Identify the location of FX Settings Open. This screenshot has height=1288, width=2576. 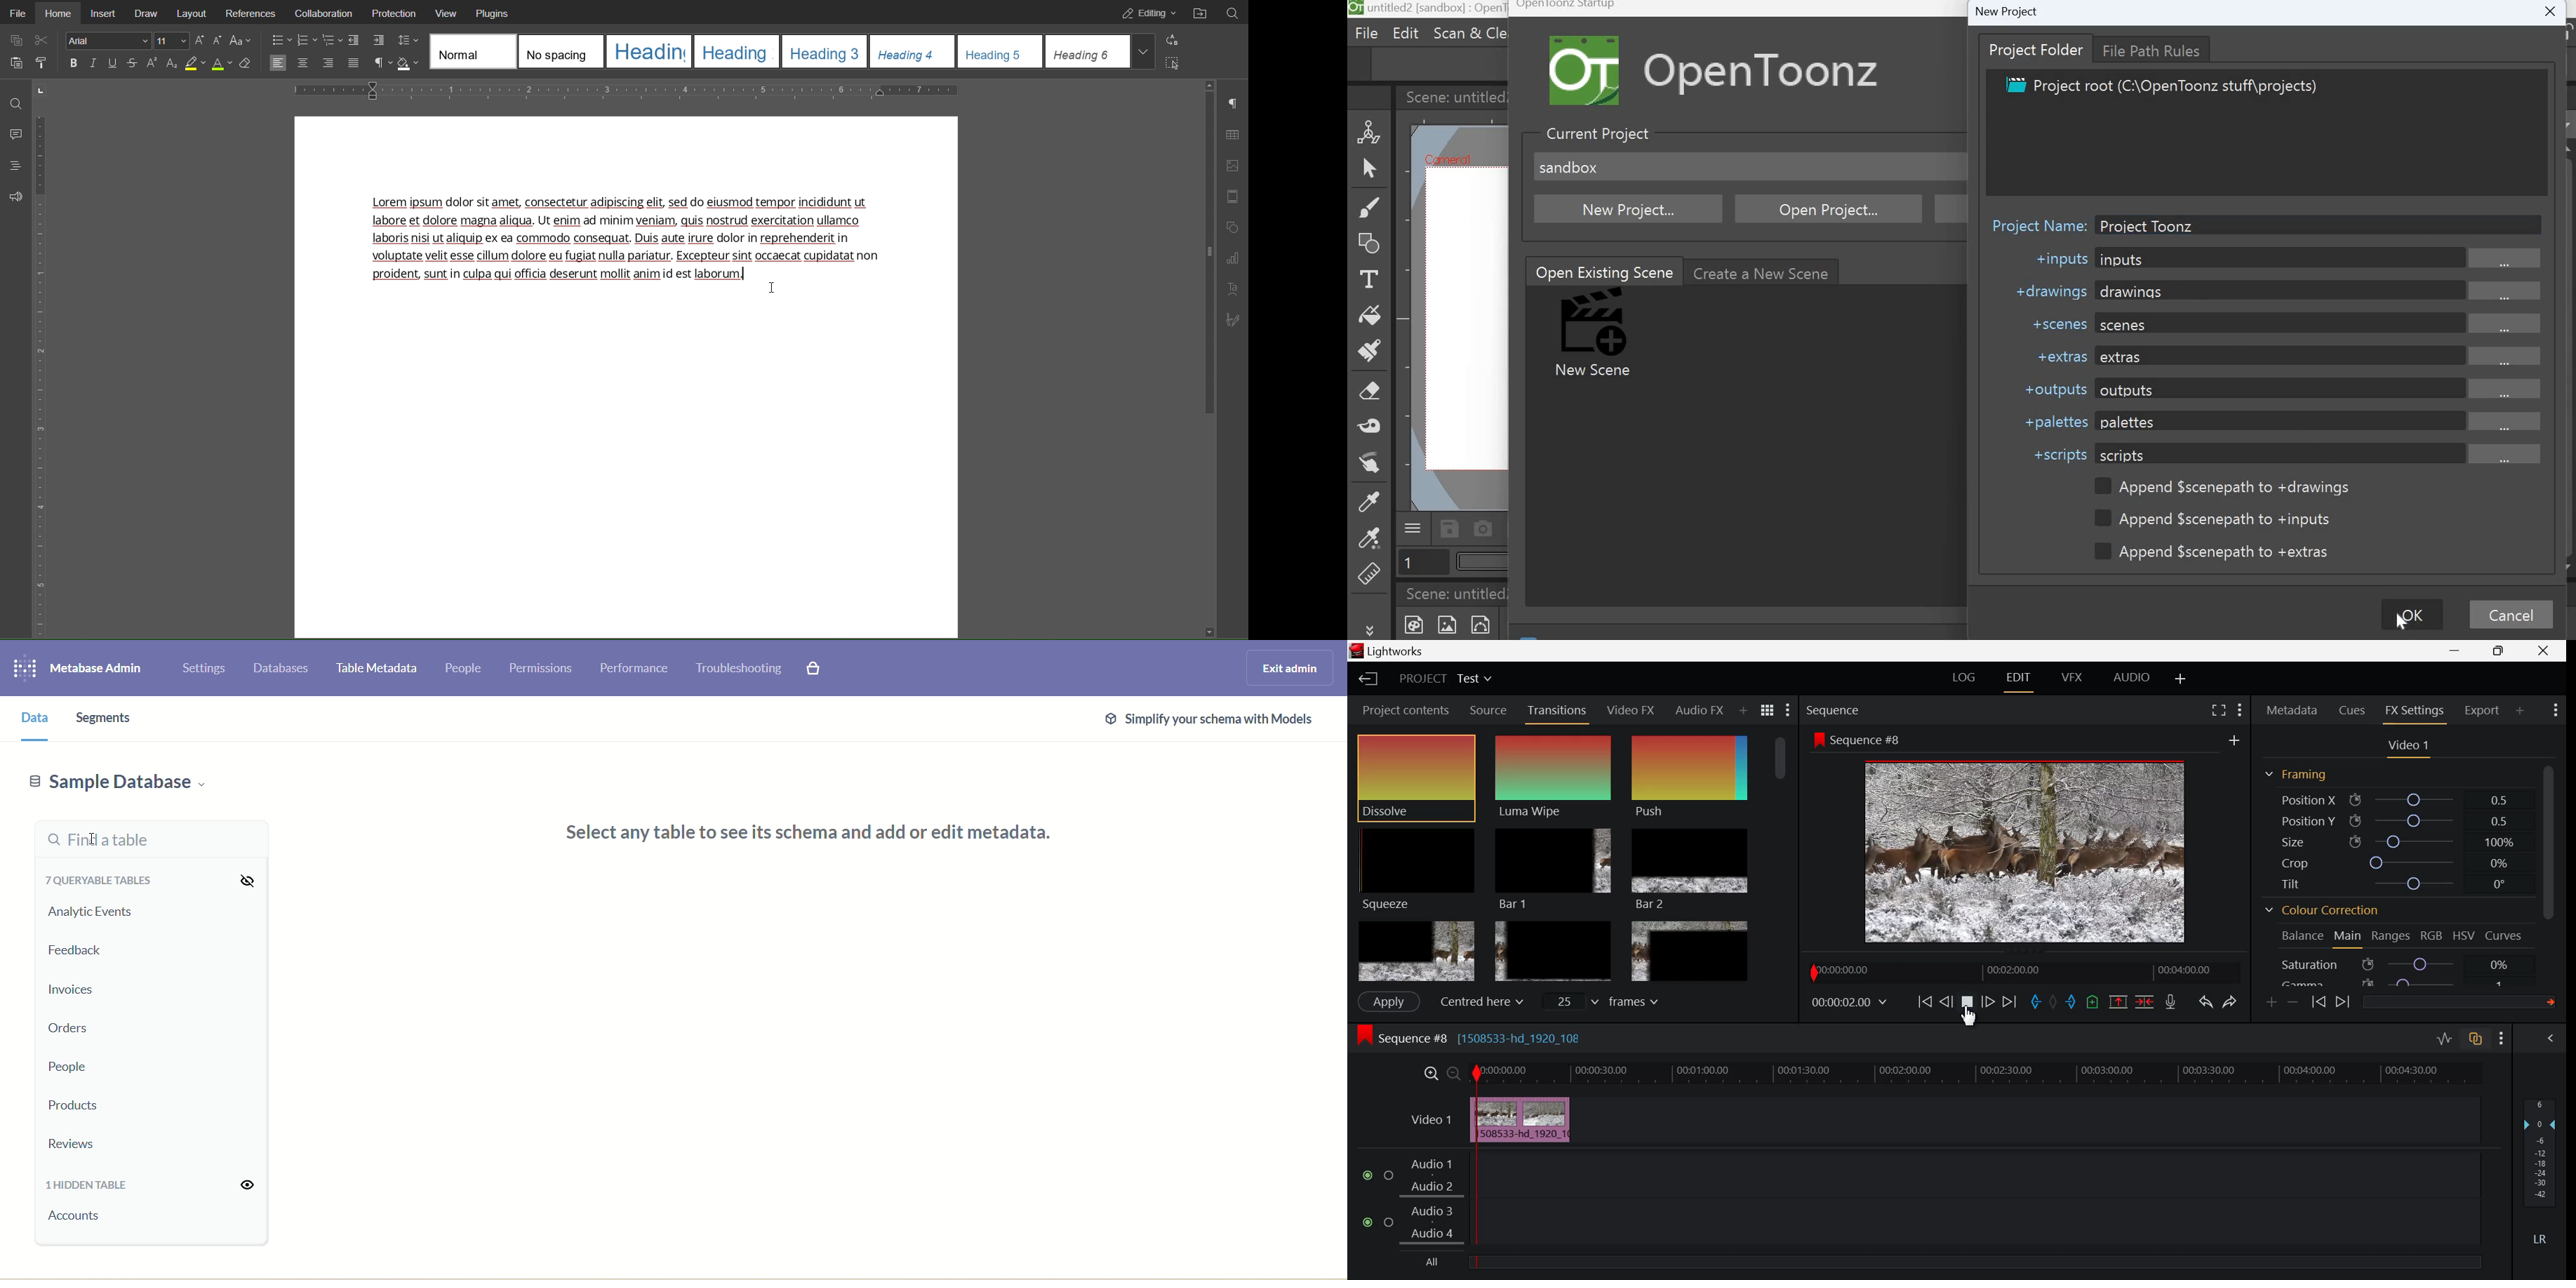
(2415, 712).